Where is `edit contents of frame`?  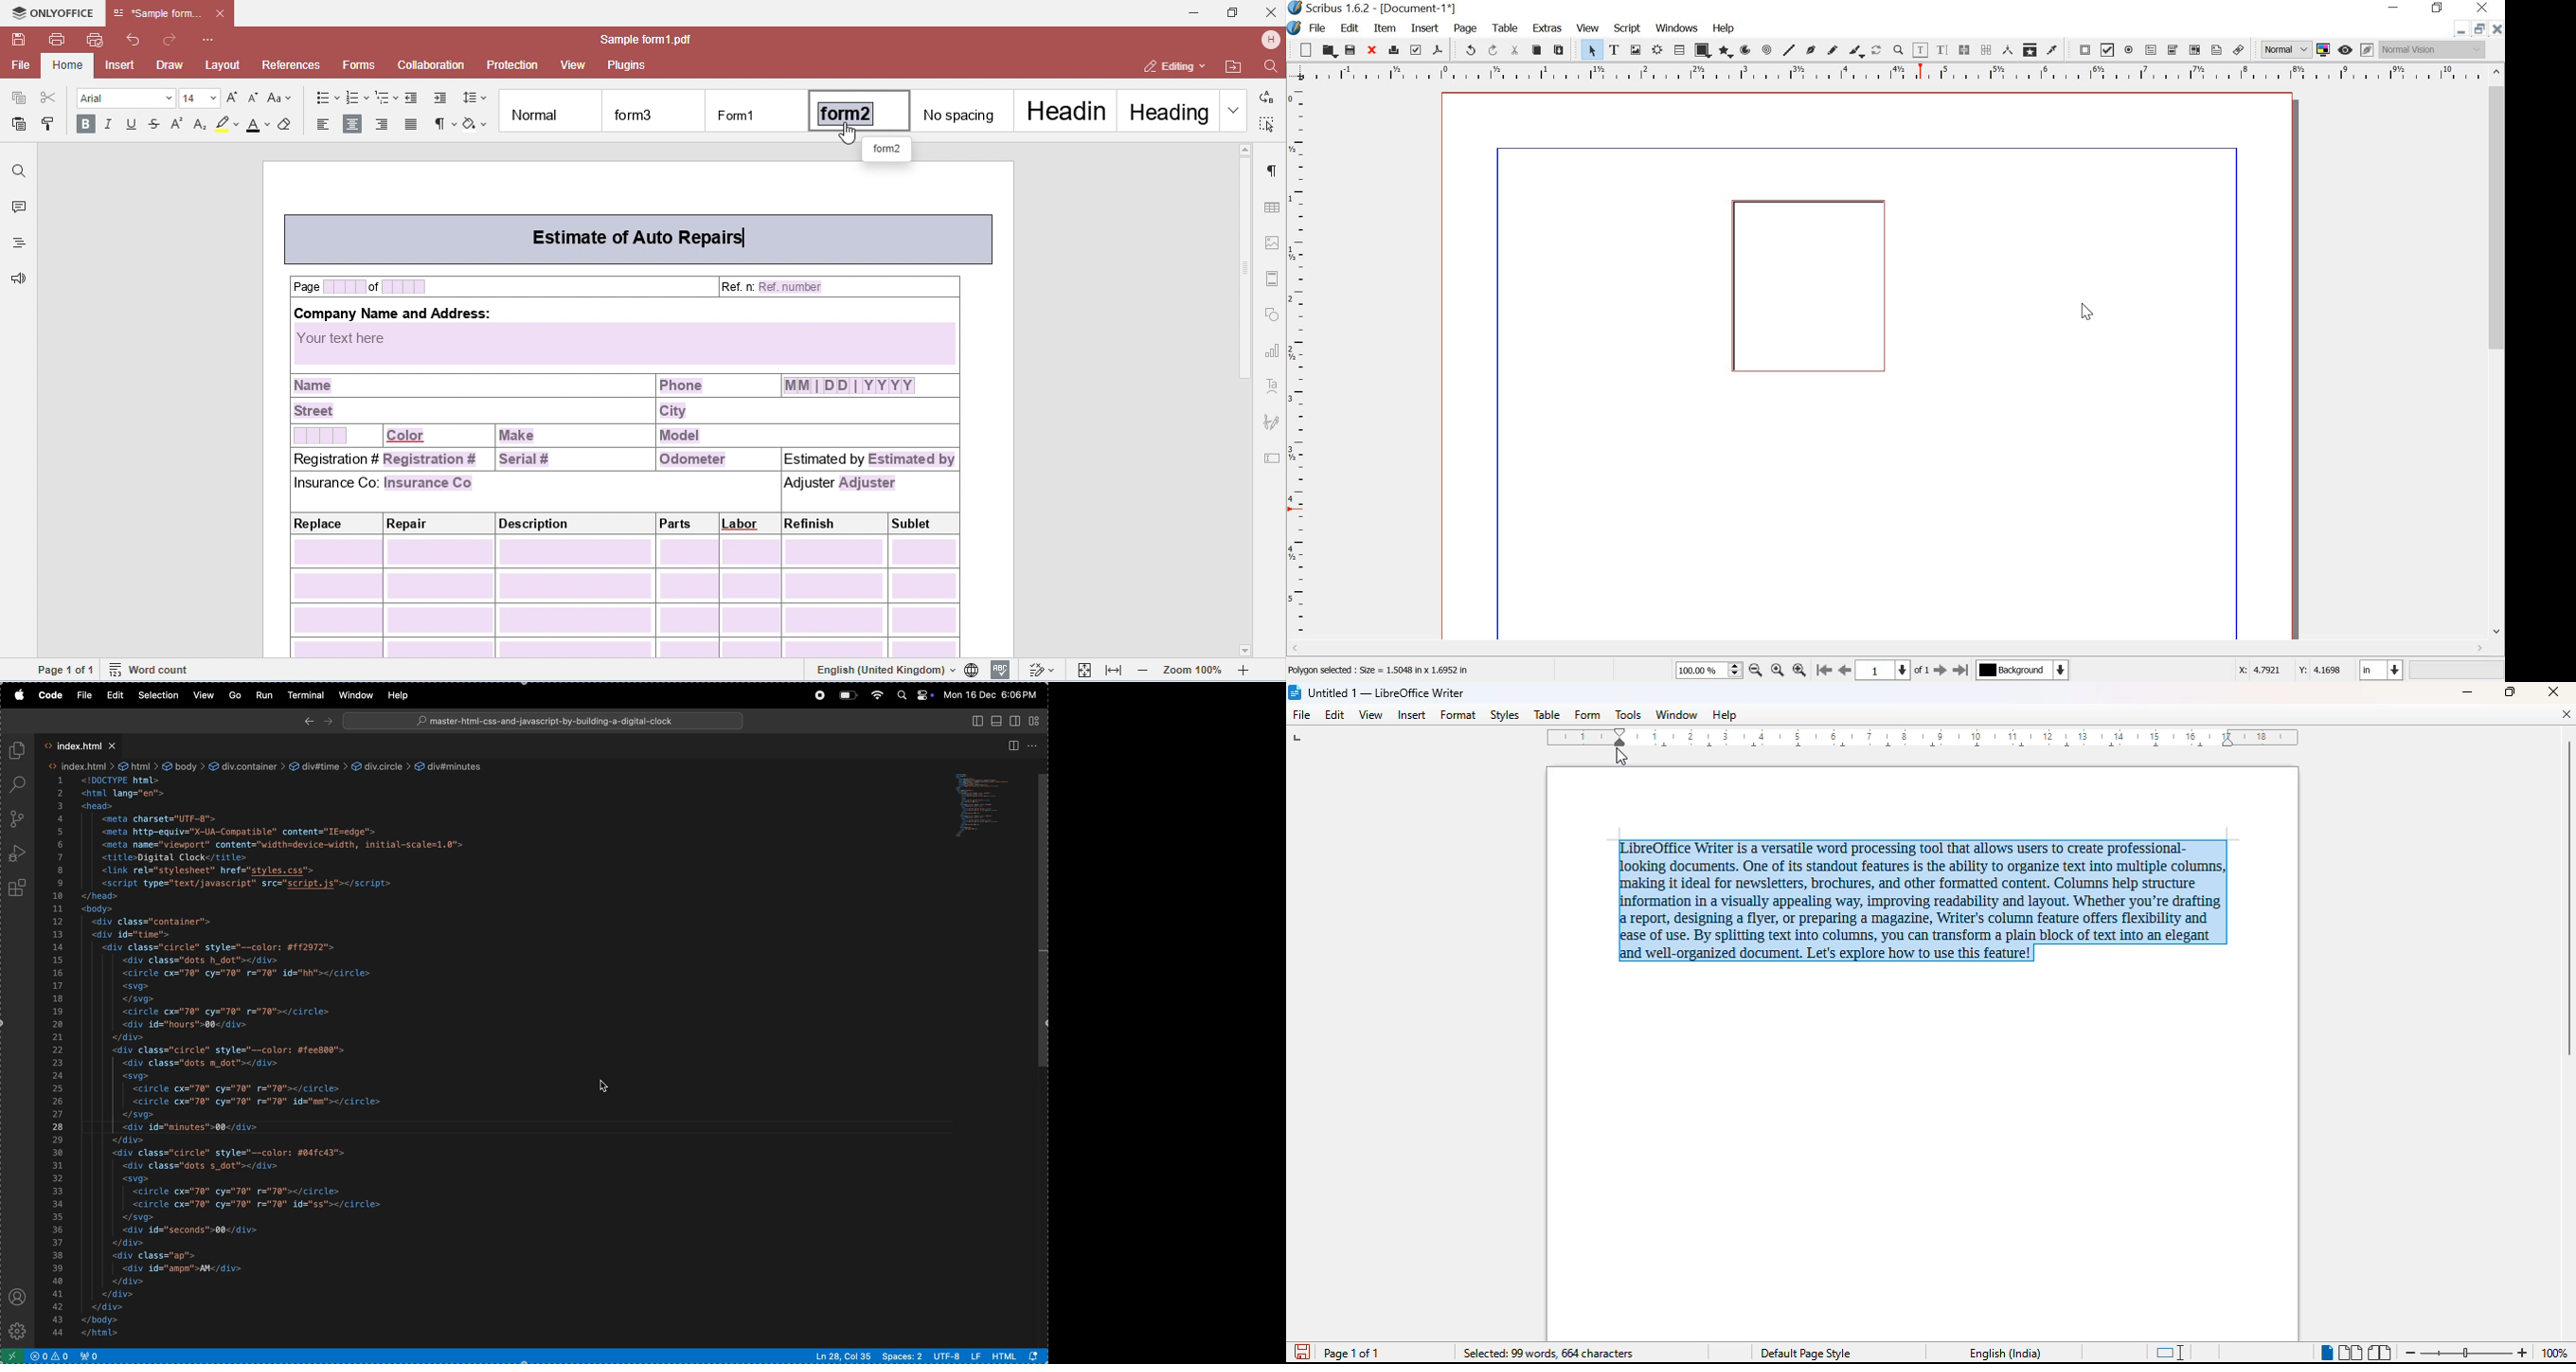 edit contents of frame is located at coordinates (1920, 50).